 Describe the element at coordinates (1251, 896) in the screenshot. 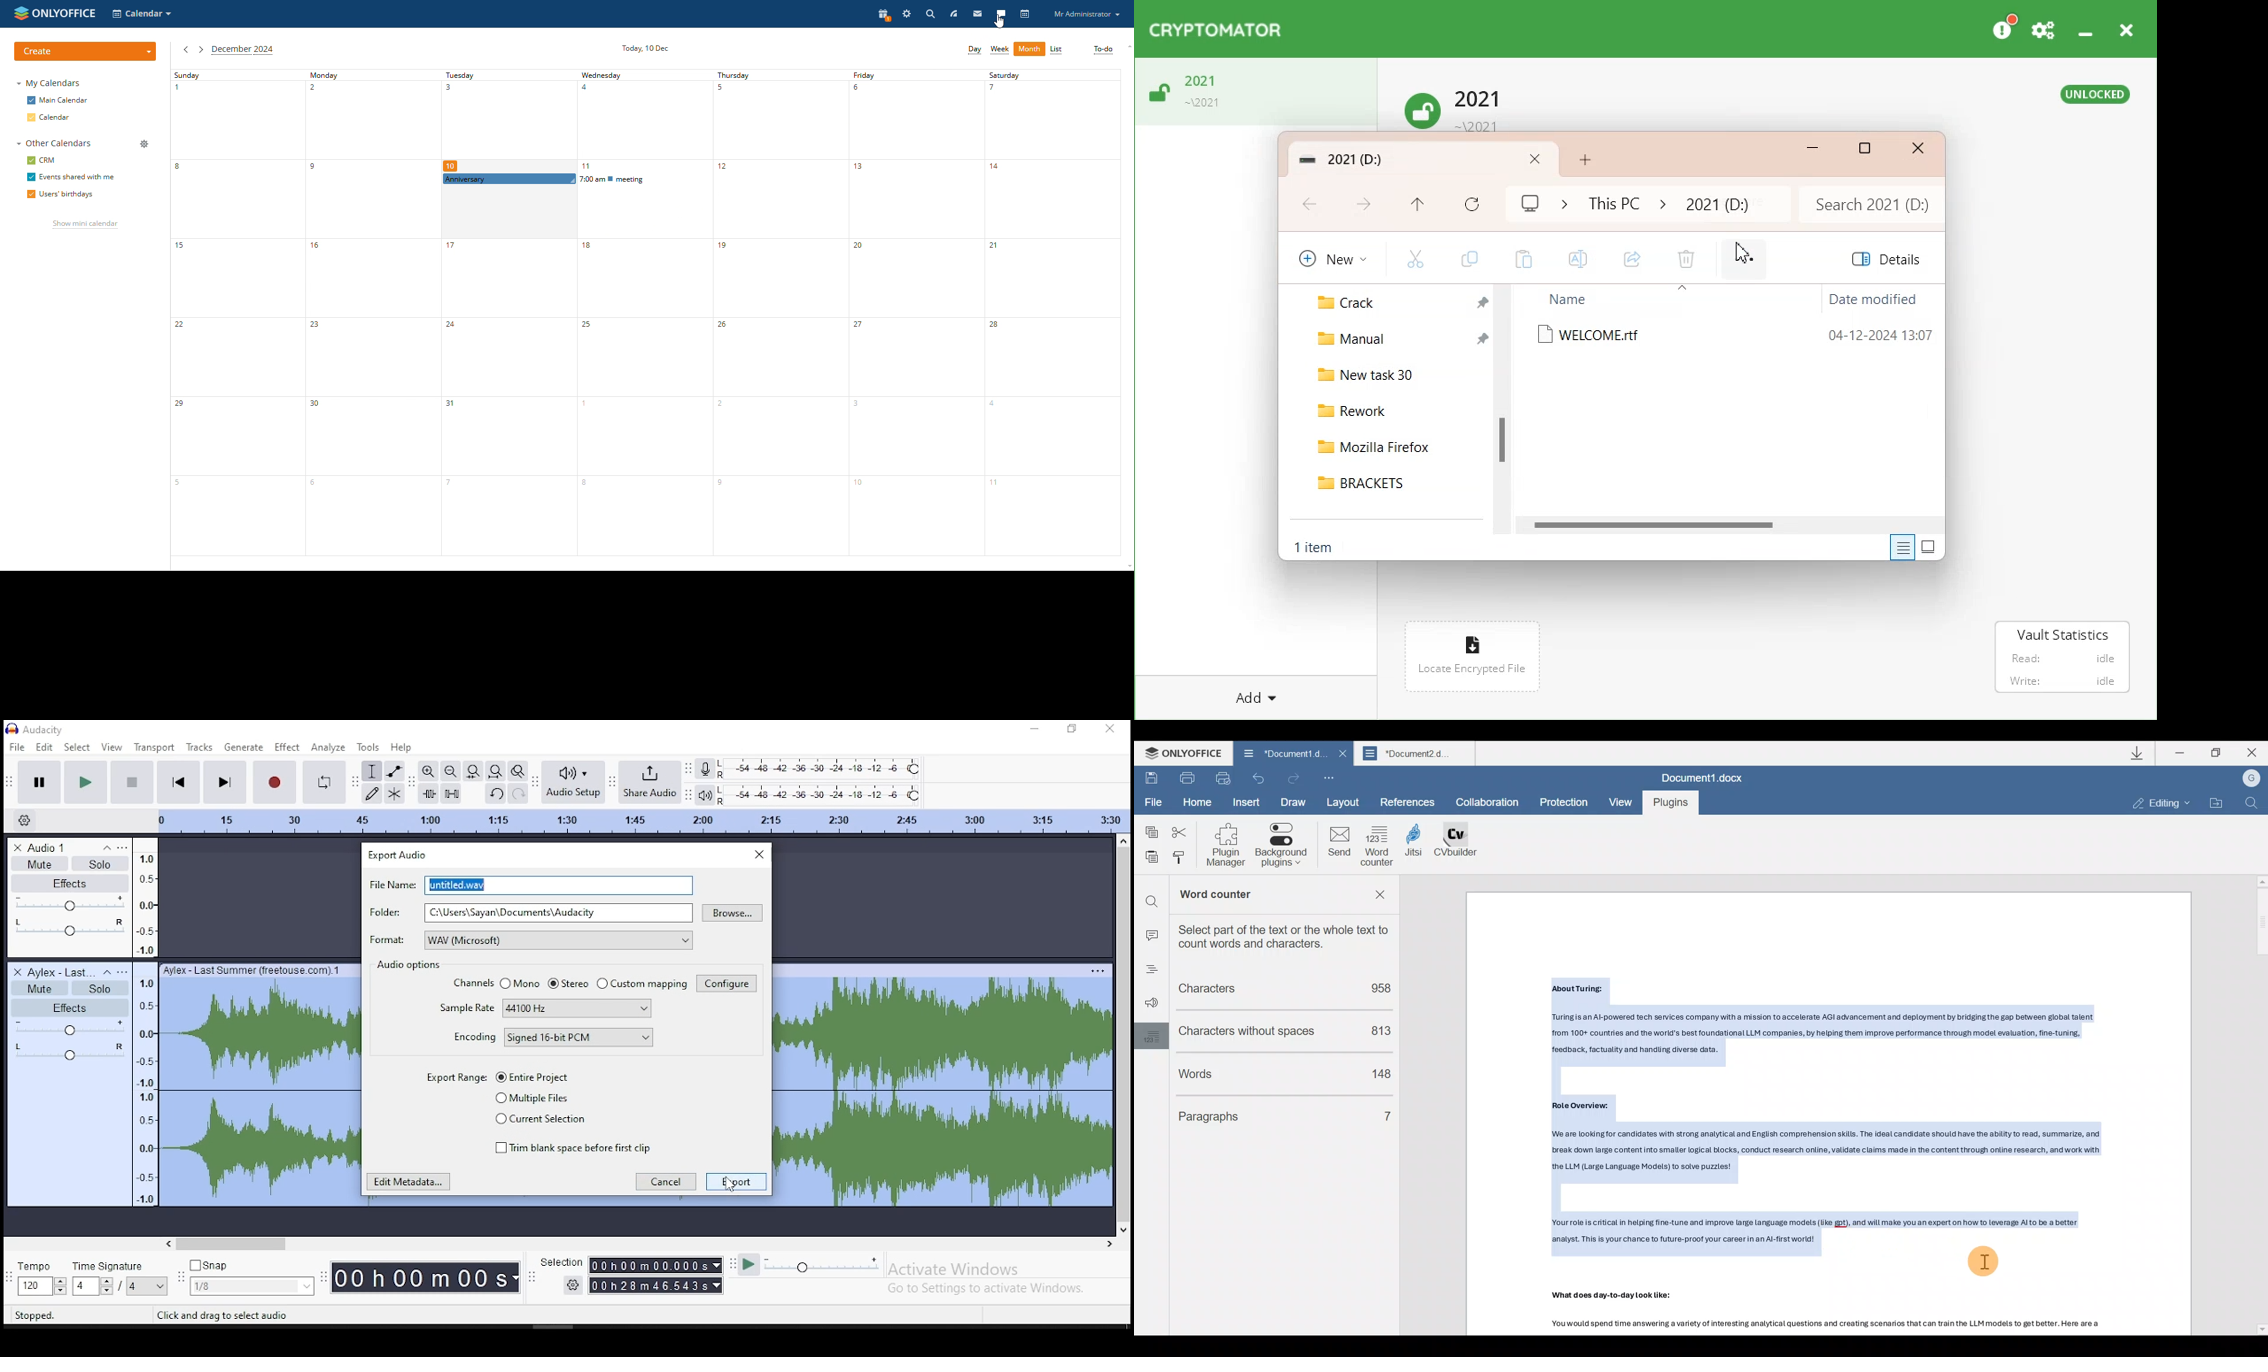

I see `Word counter` at that location.